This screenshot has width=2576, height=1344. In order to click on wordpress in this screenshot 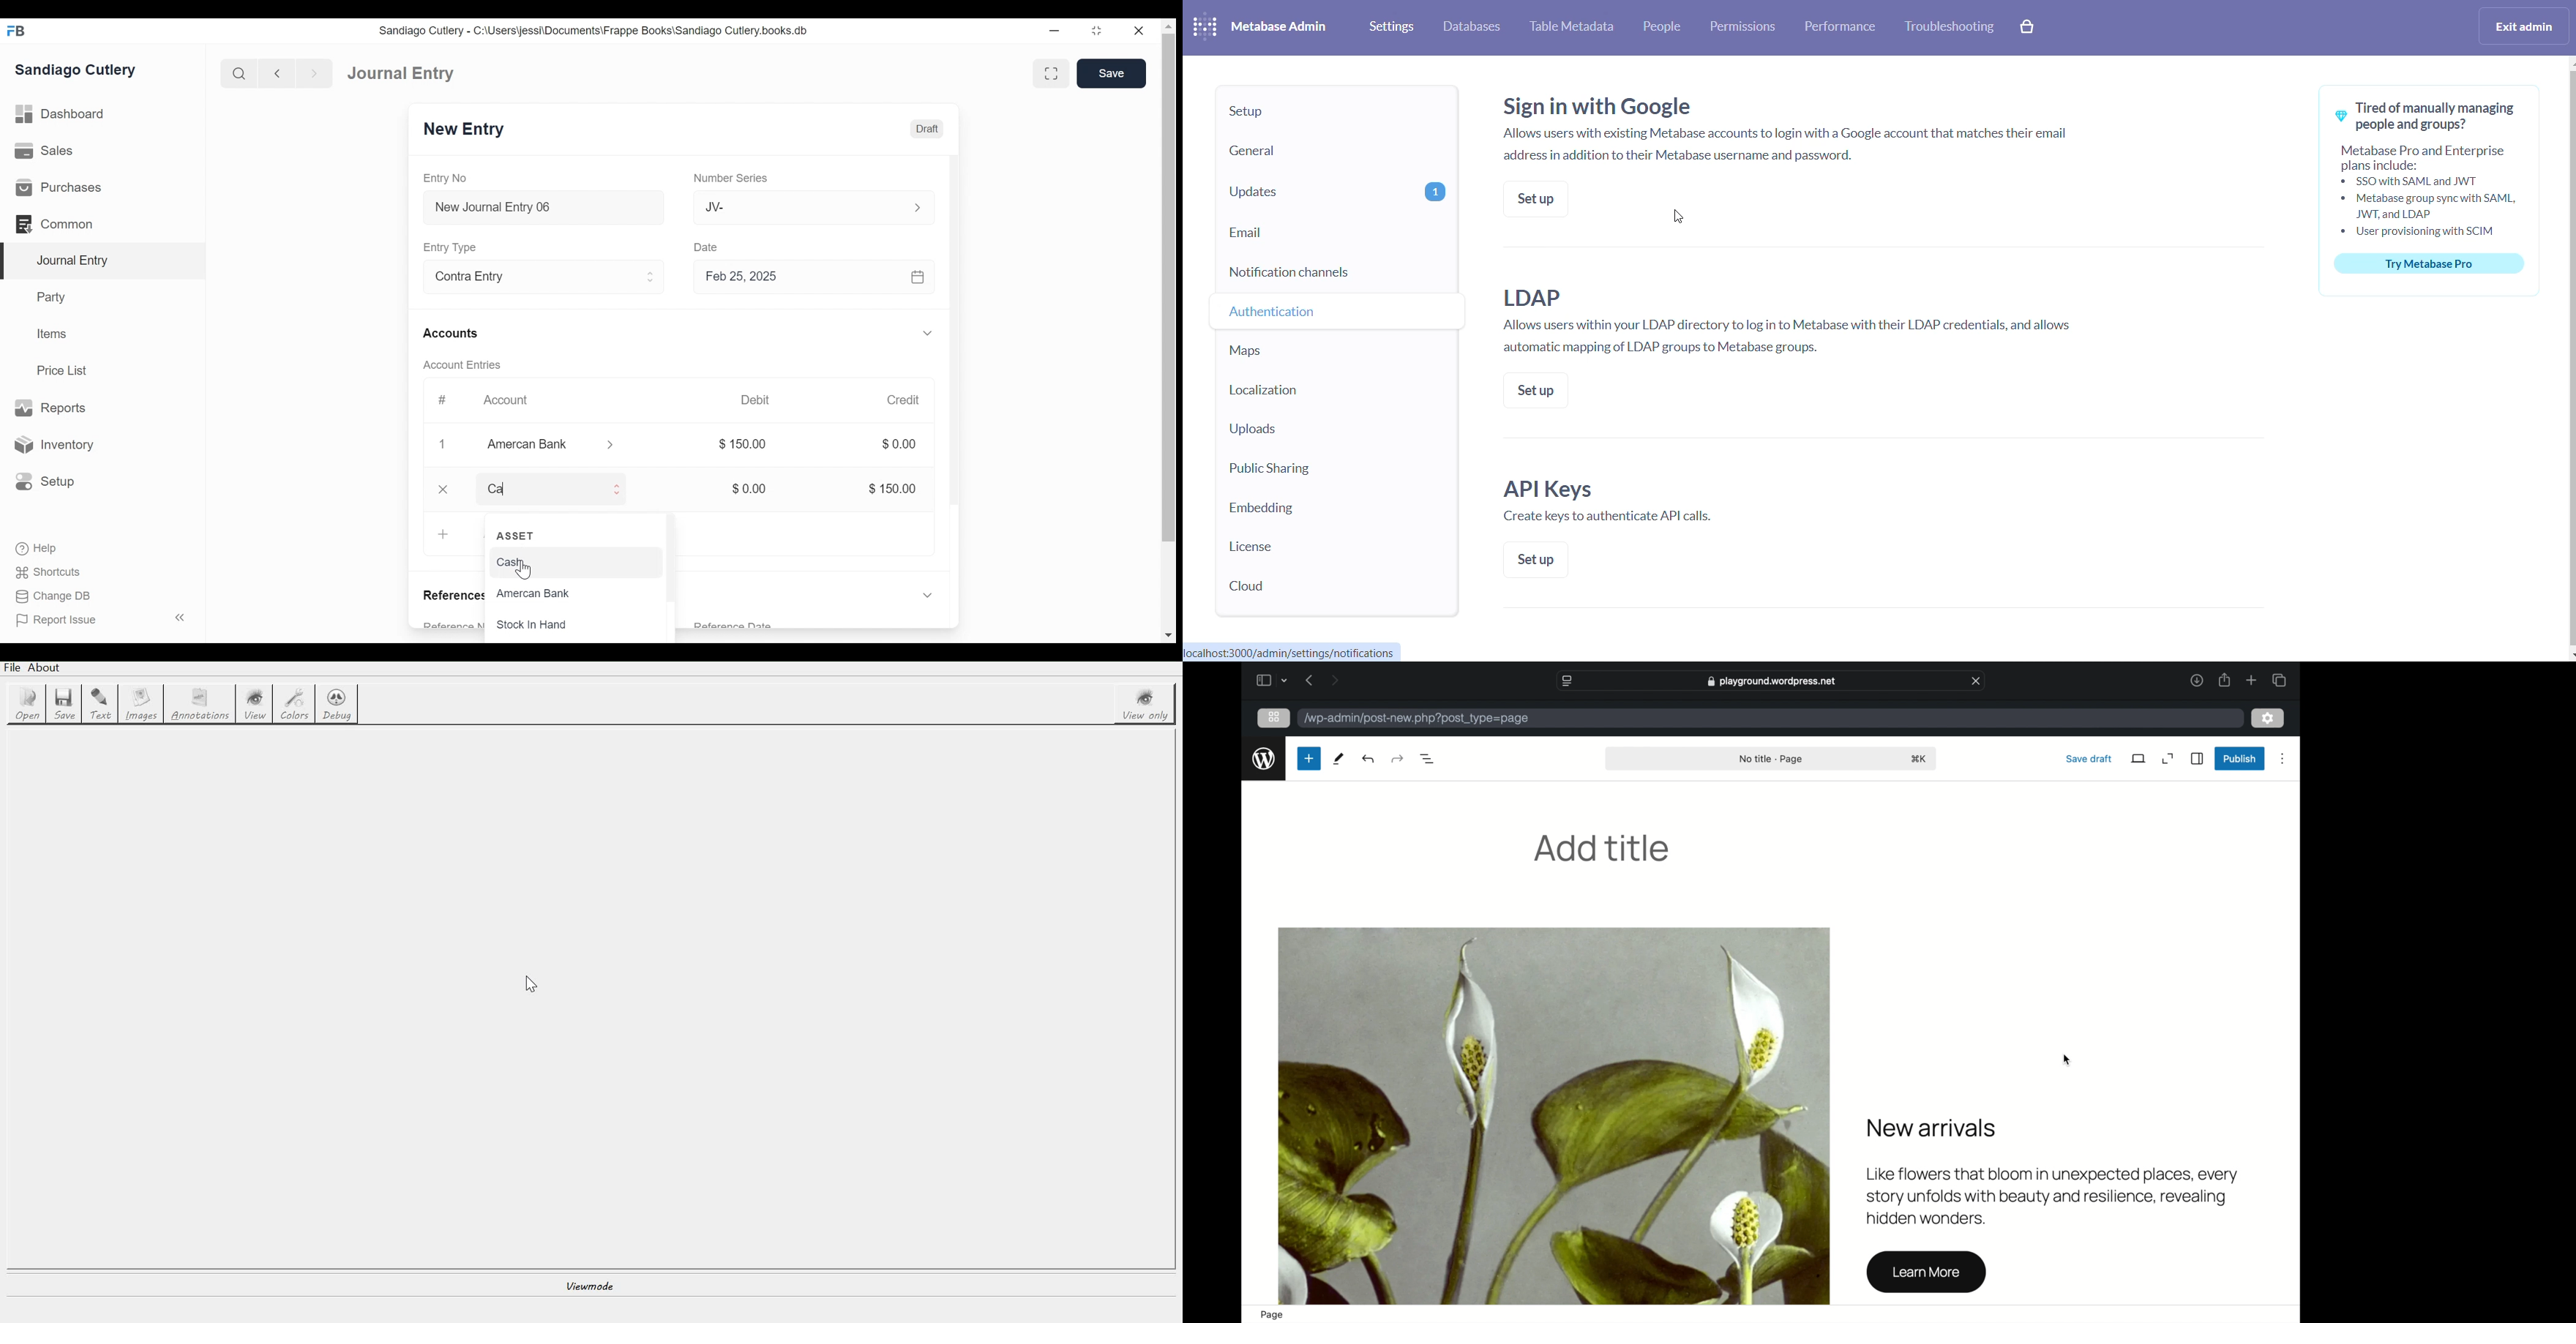, I will do `click(1264, 759)`.